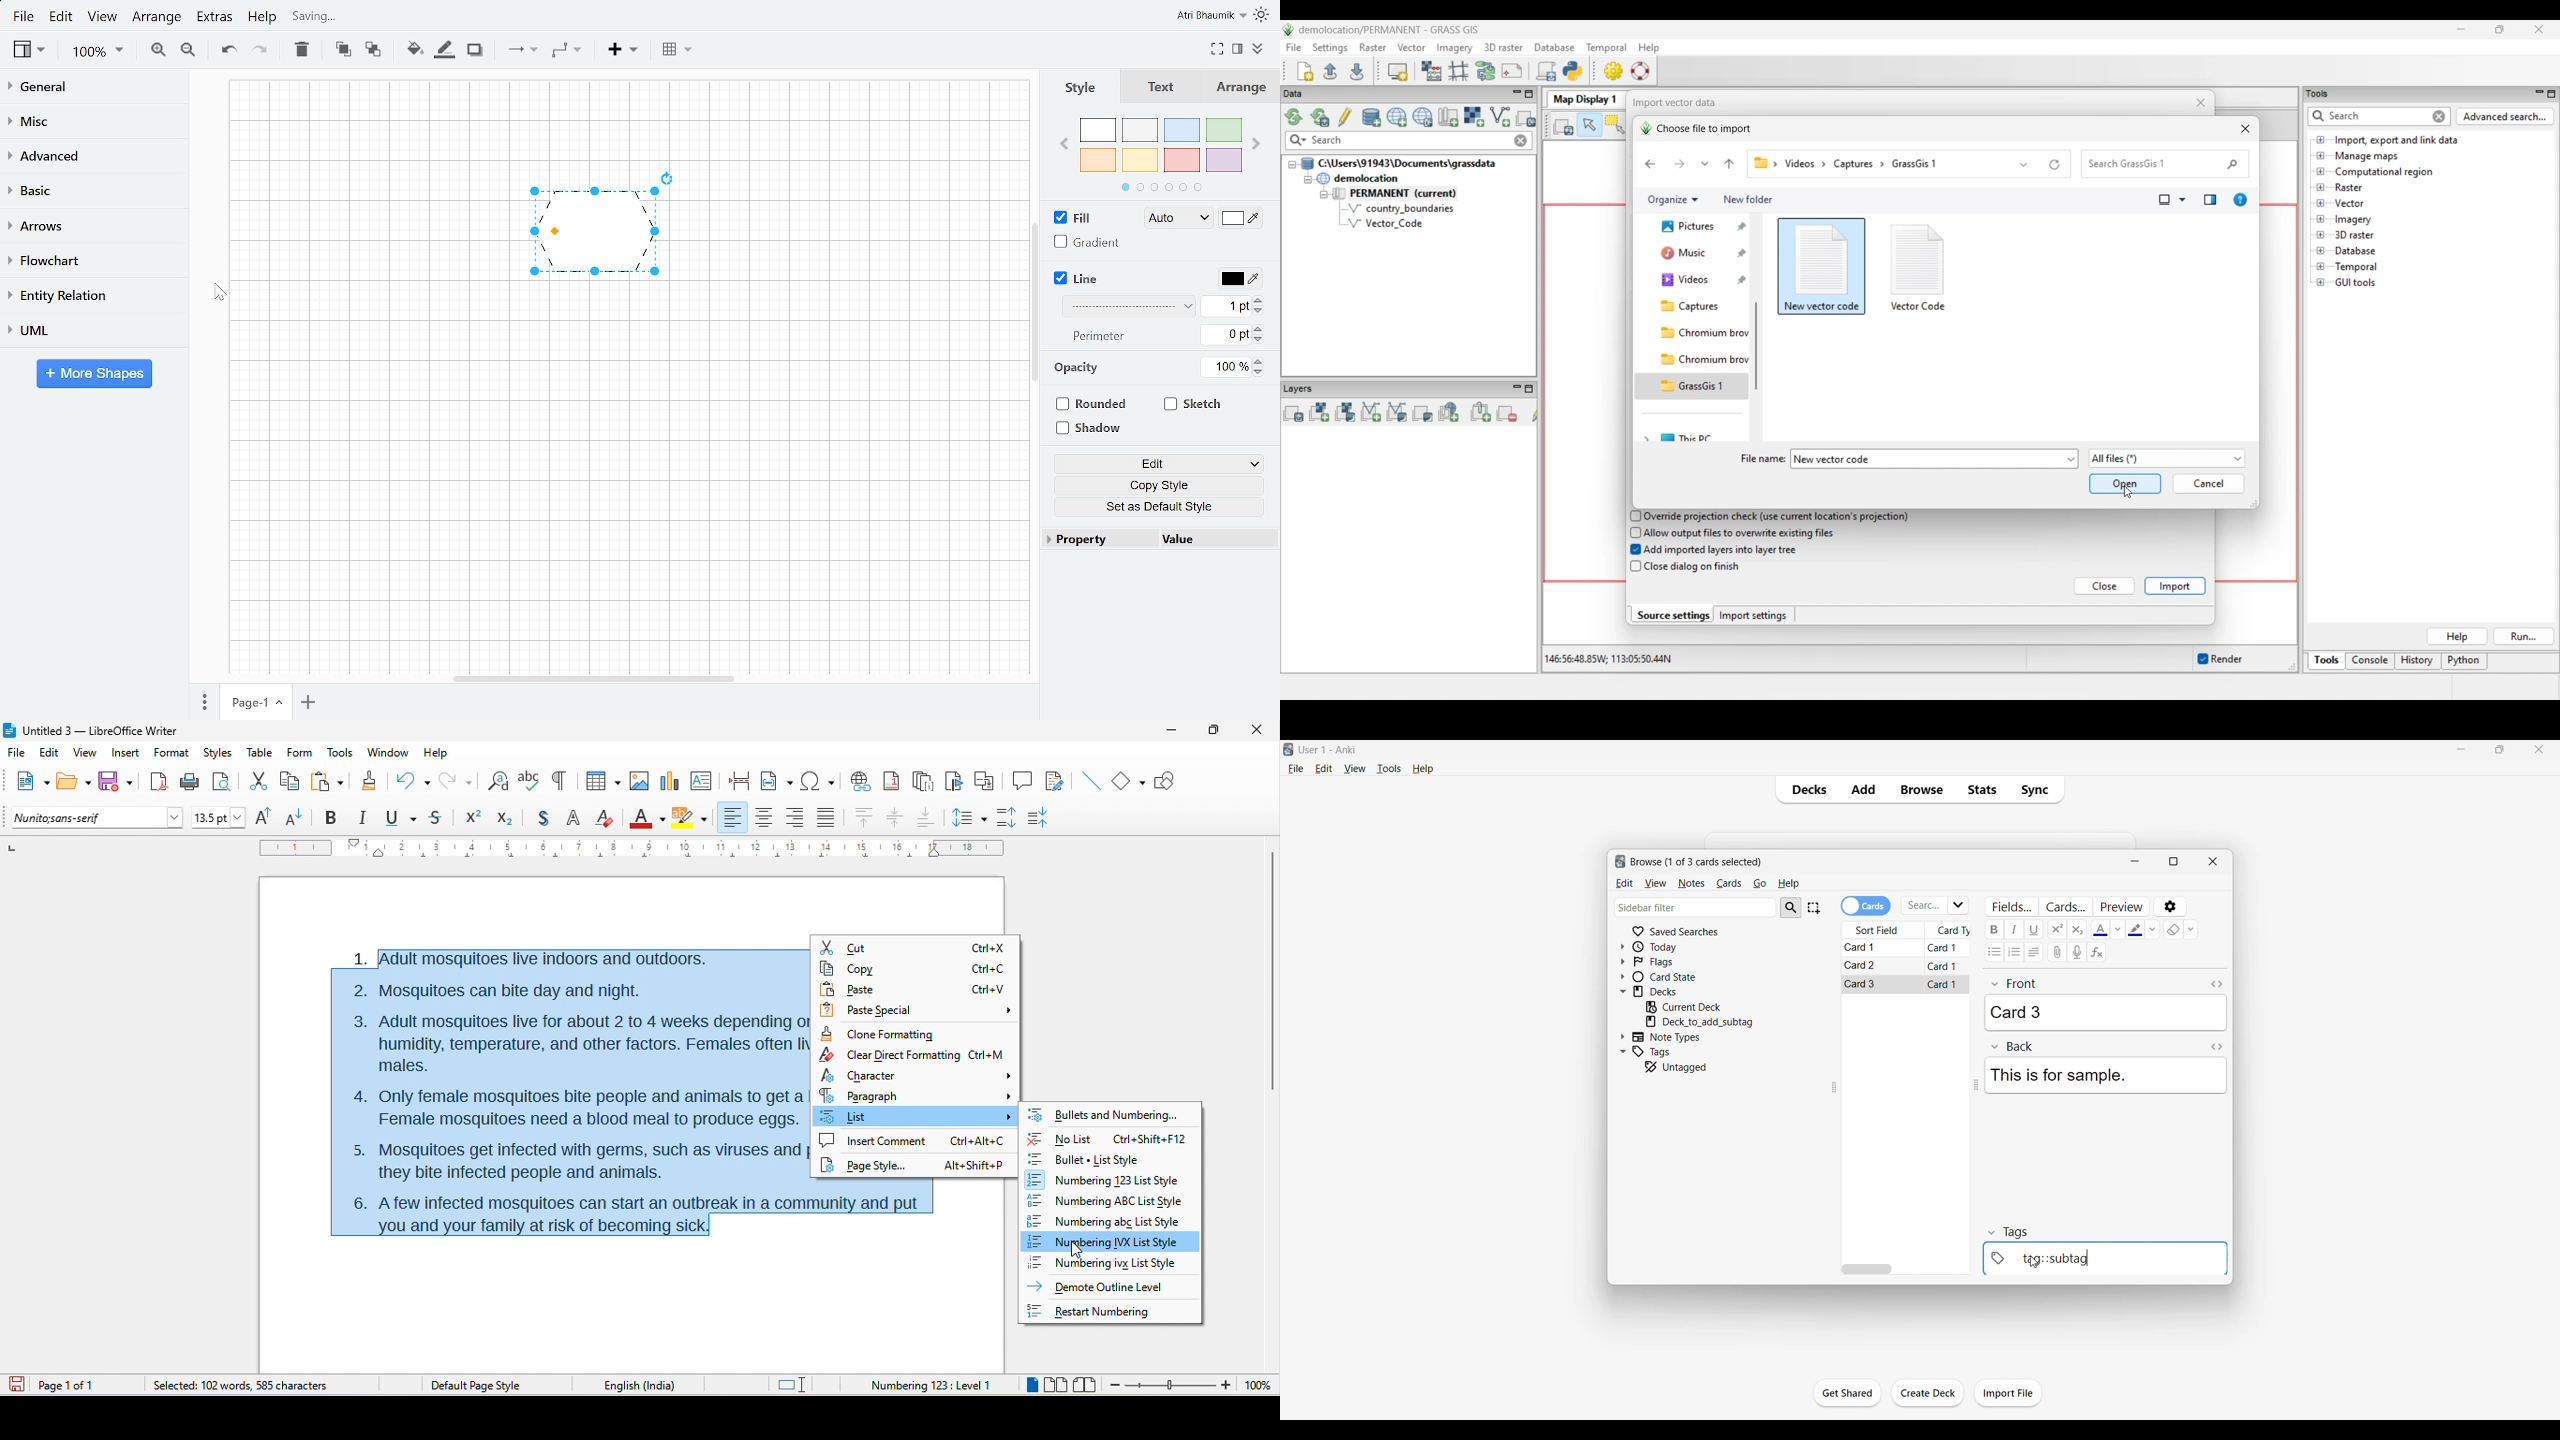 Image resolution: width=2576 pixels, height=1456 pixels. What do you see at coordinates (1623, 1037) in the screenshot?
I see `Click to expand Note Types` at bounding box center [1623, 1037].